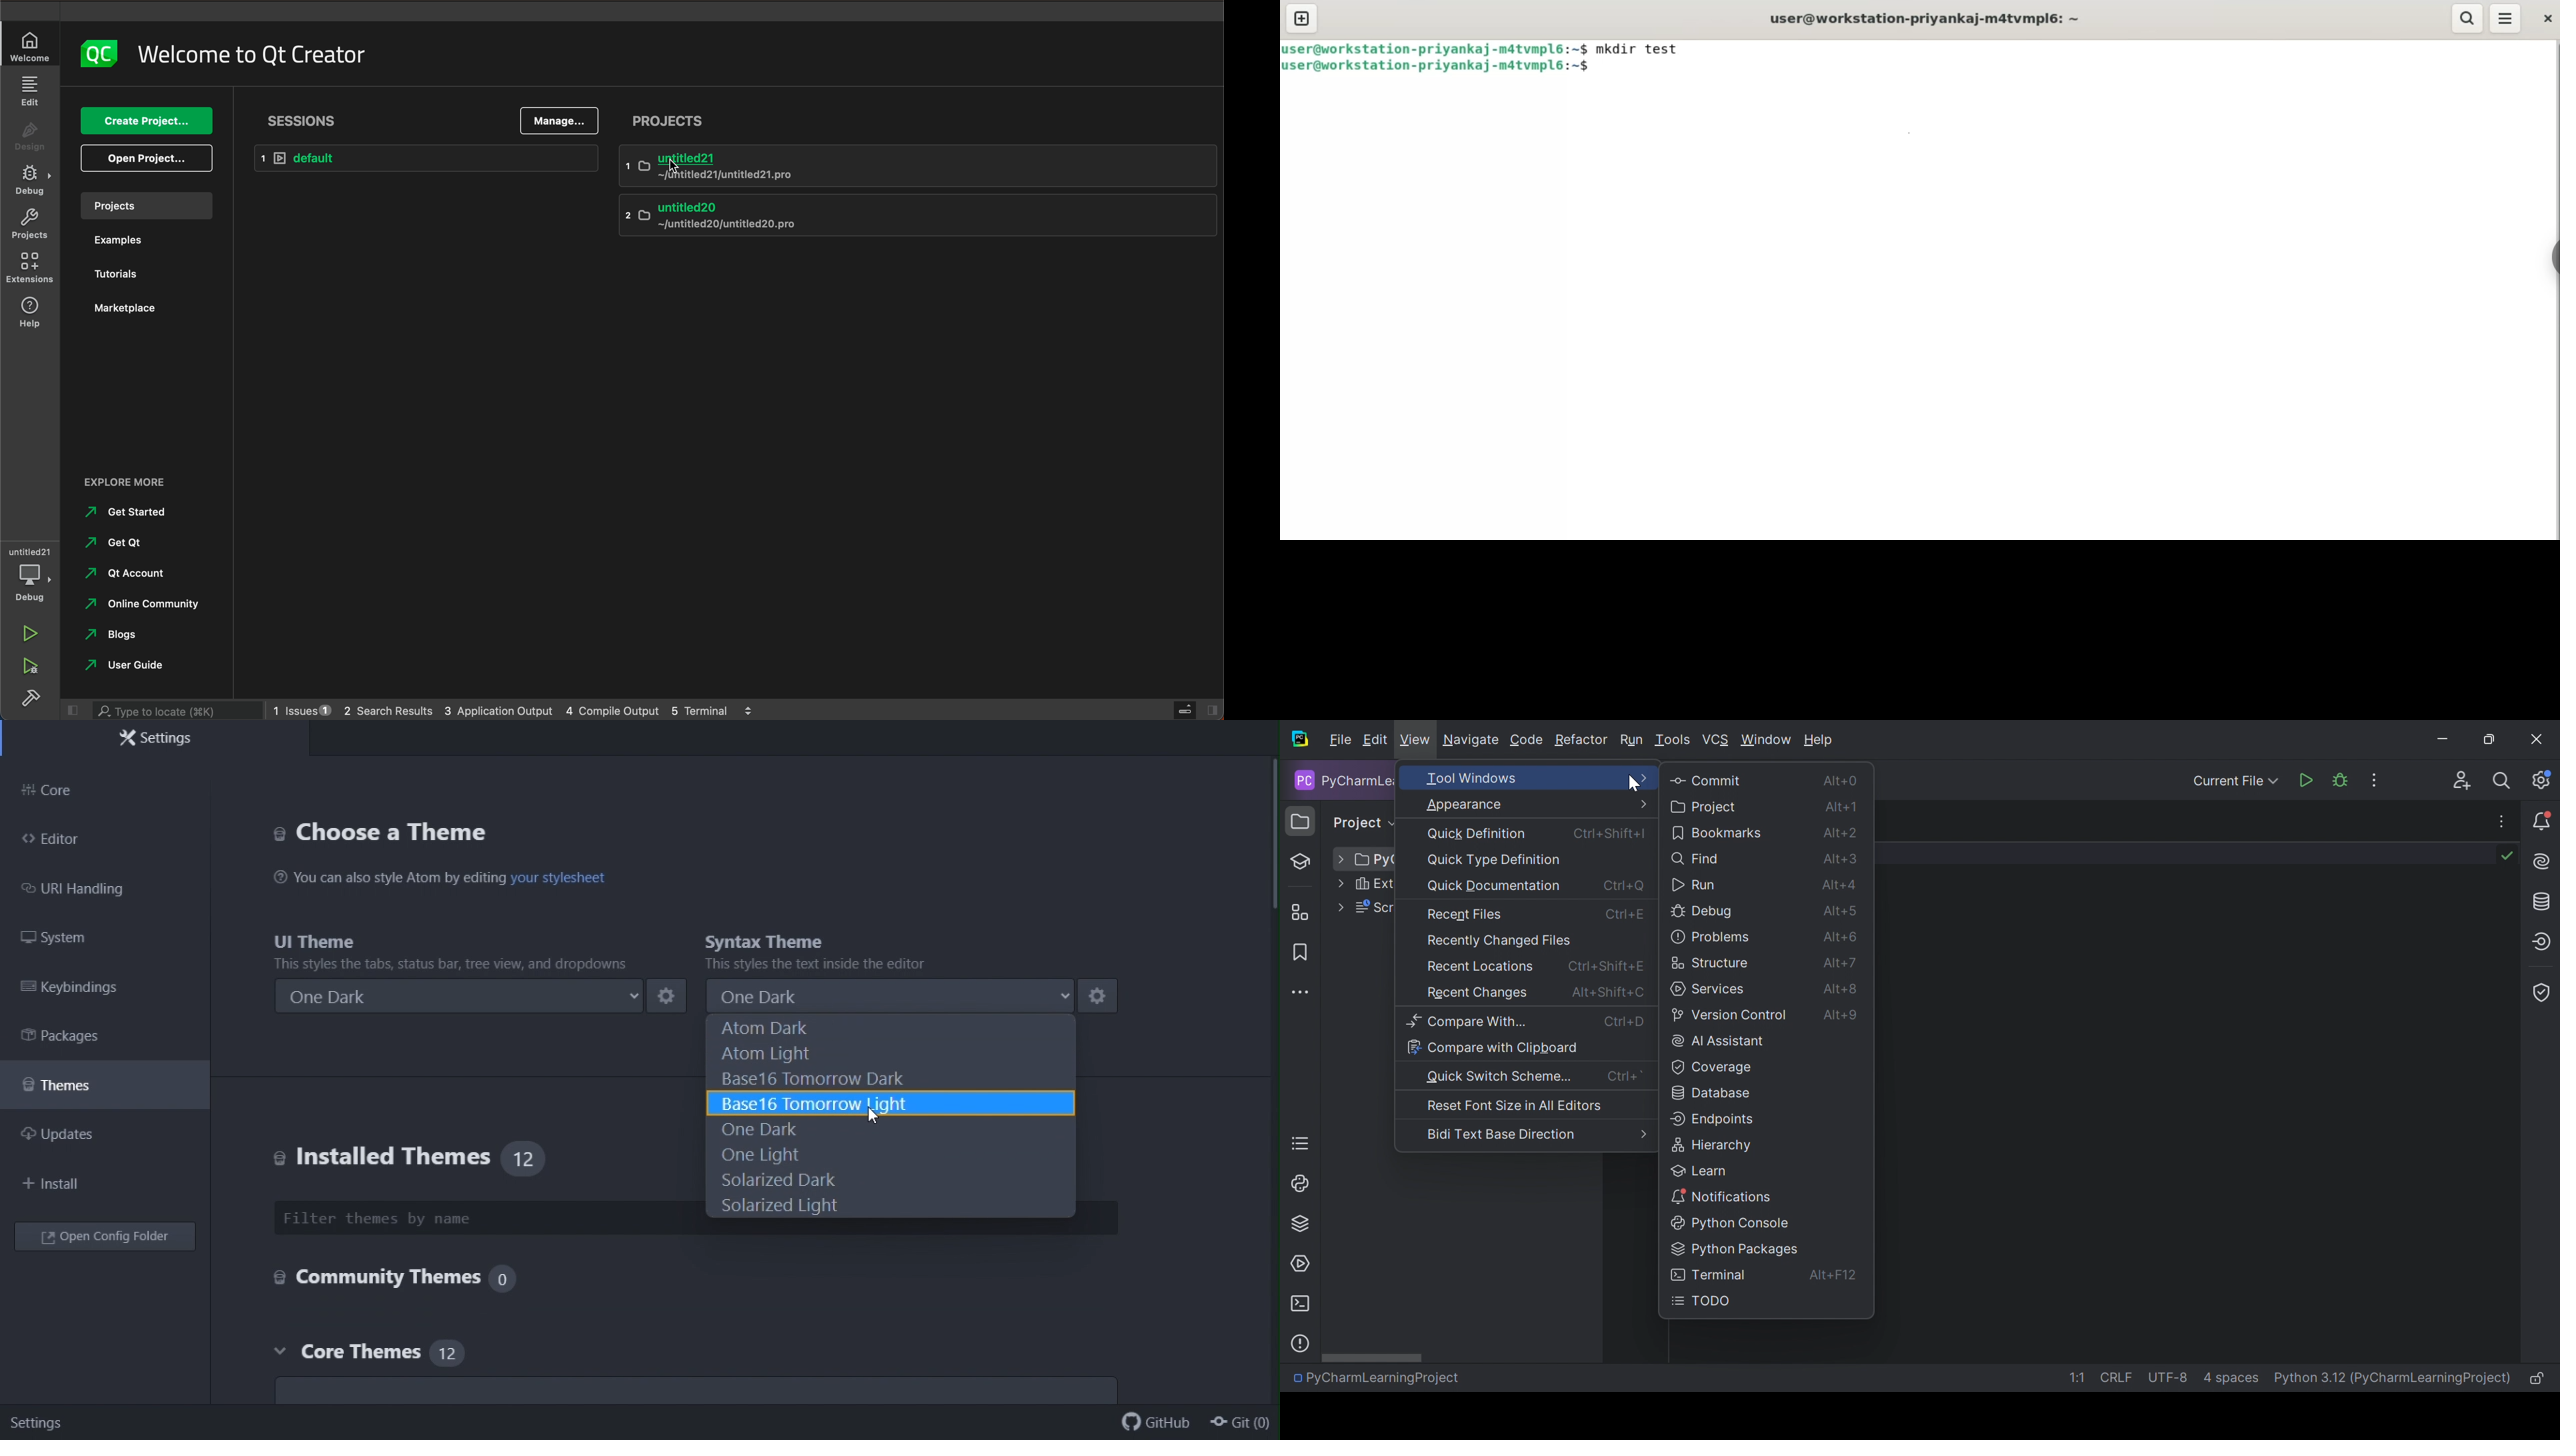 The image size is (2576, 1456). I want to click on Learn, so click(1307, 861).